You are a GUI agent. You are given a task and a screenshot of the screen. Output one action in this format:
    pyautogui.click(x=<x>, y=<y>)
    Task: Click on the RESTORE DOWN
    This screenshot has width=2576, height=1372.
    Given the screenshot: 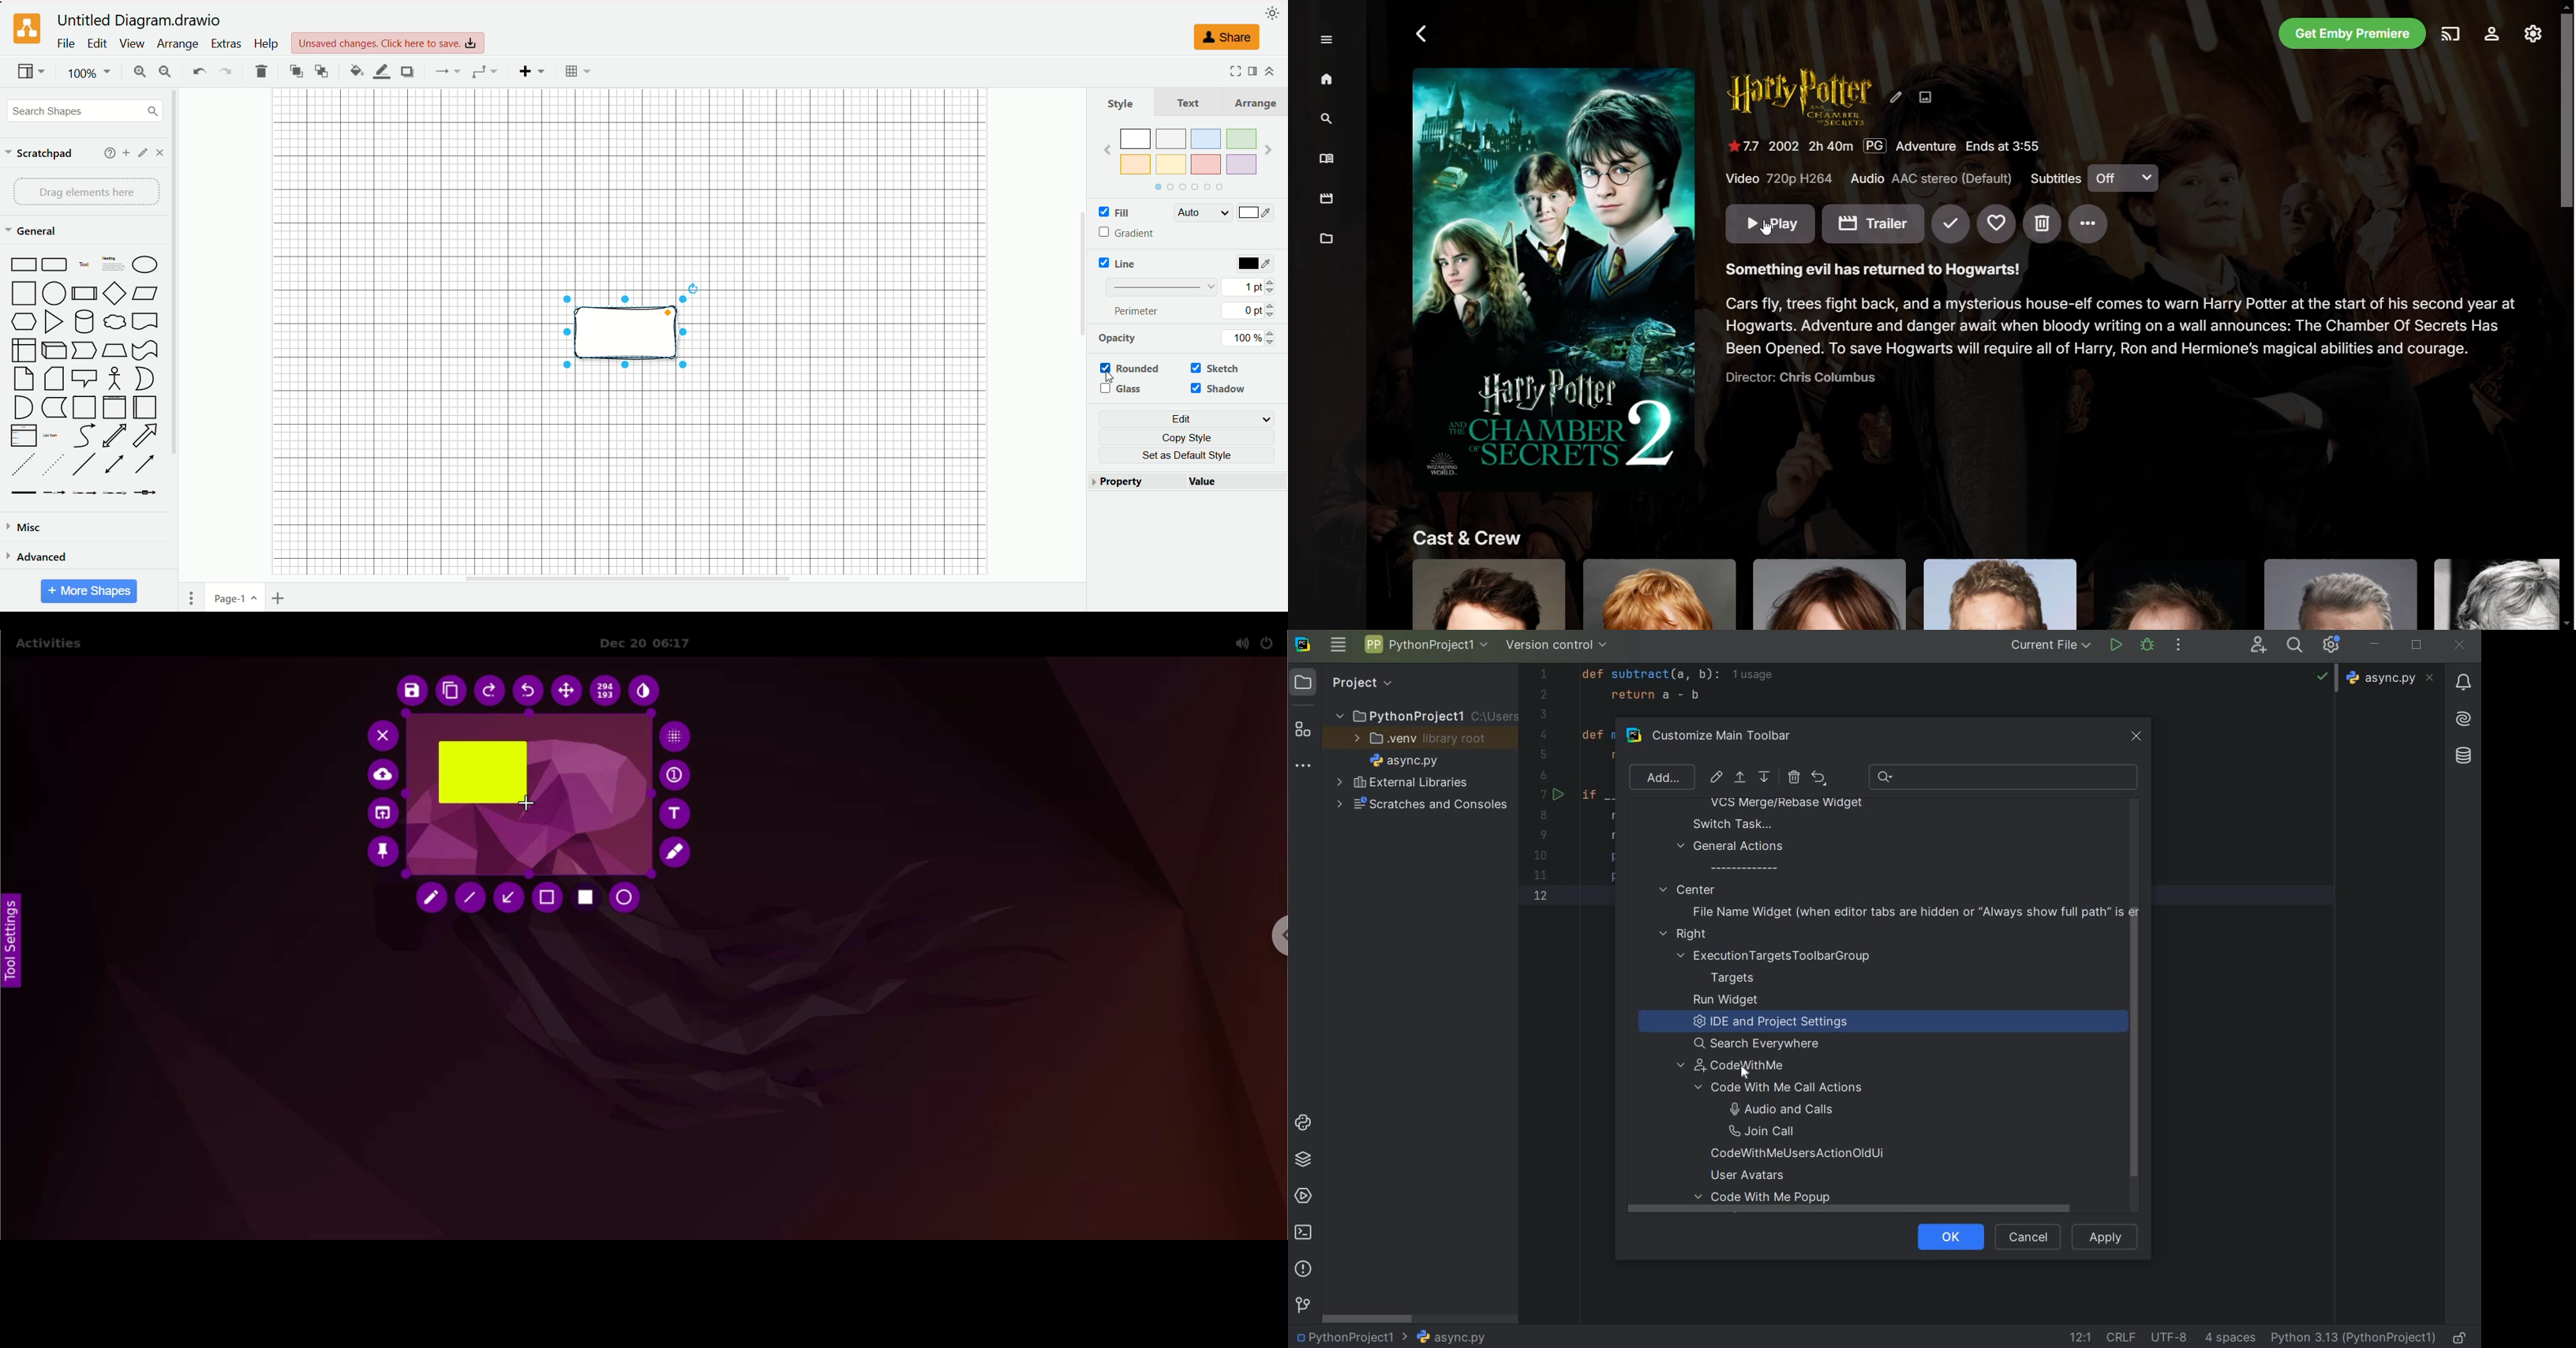 What is the action you would take?
    pyautogui.click(x=2417, y=643)
    